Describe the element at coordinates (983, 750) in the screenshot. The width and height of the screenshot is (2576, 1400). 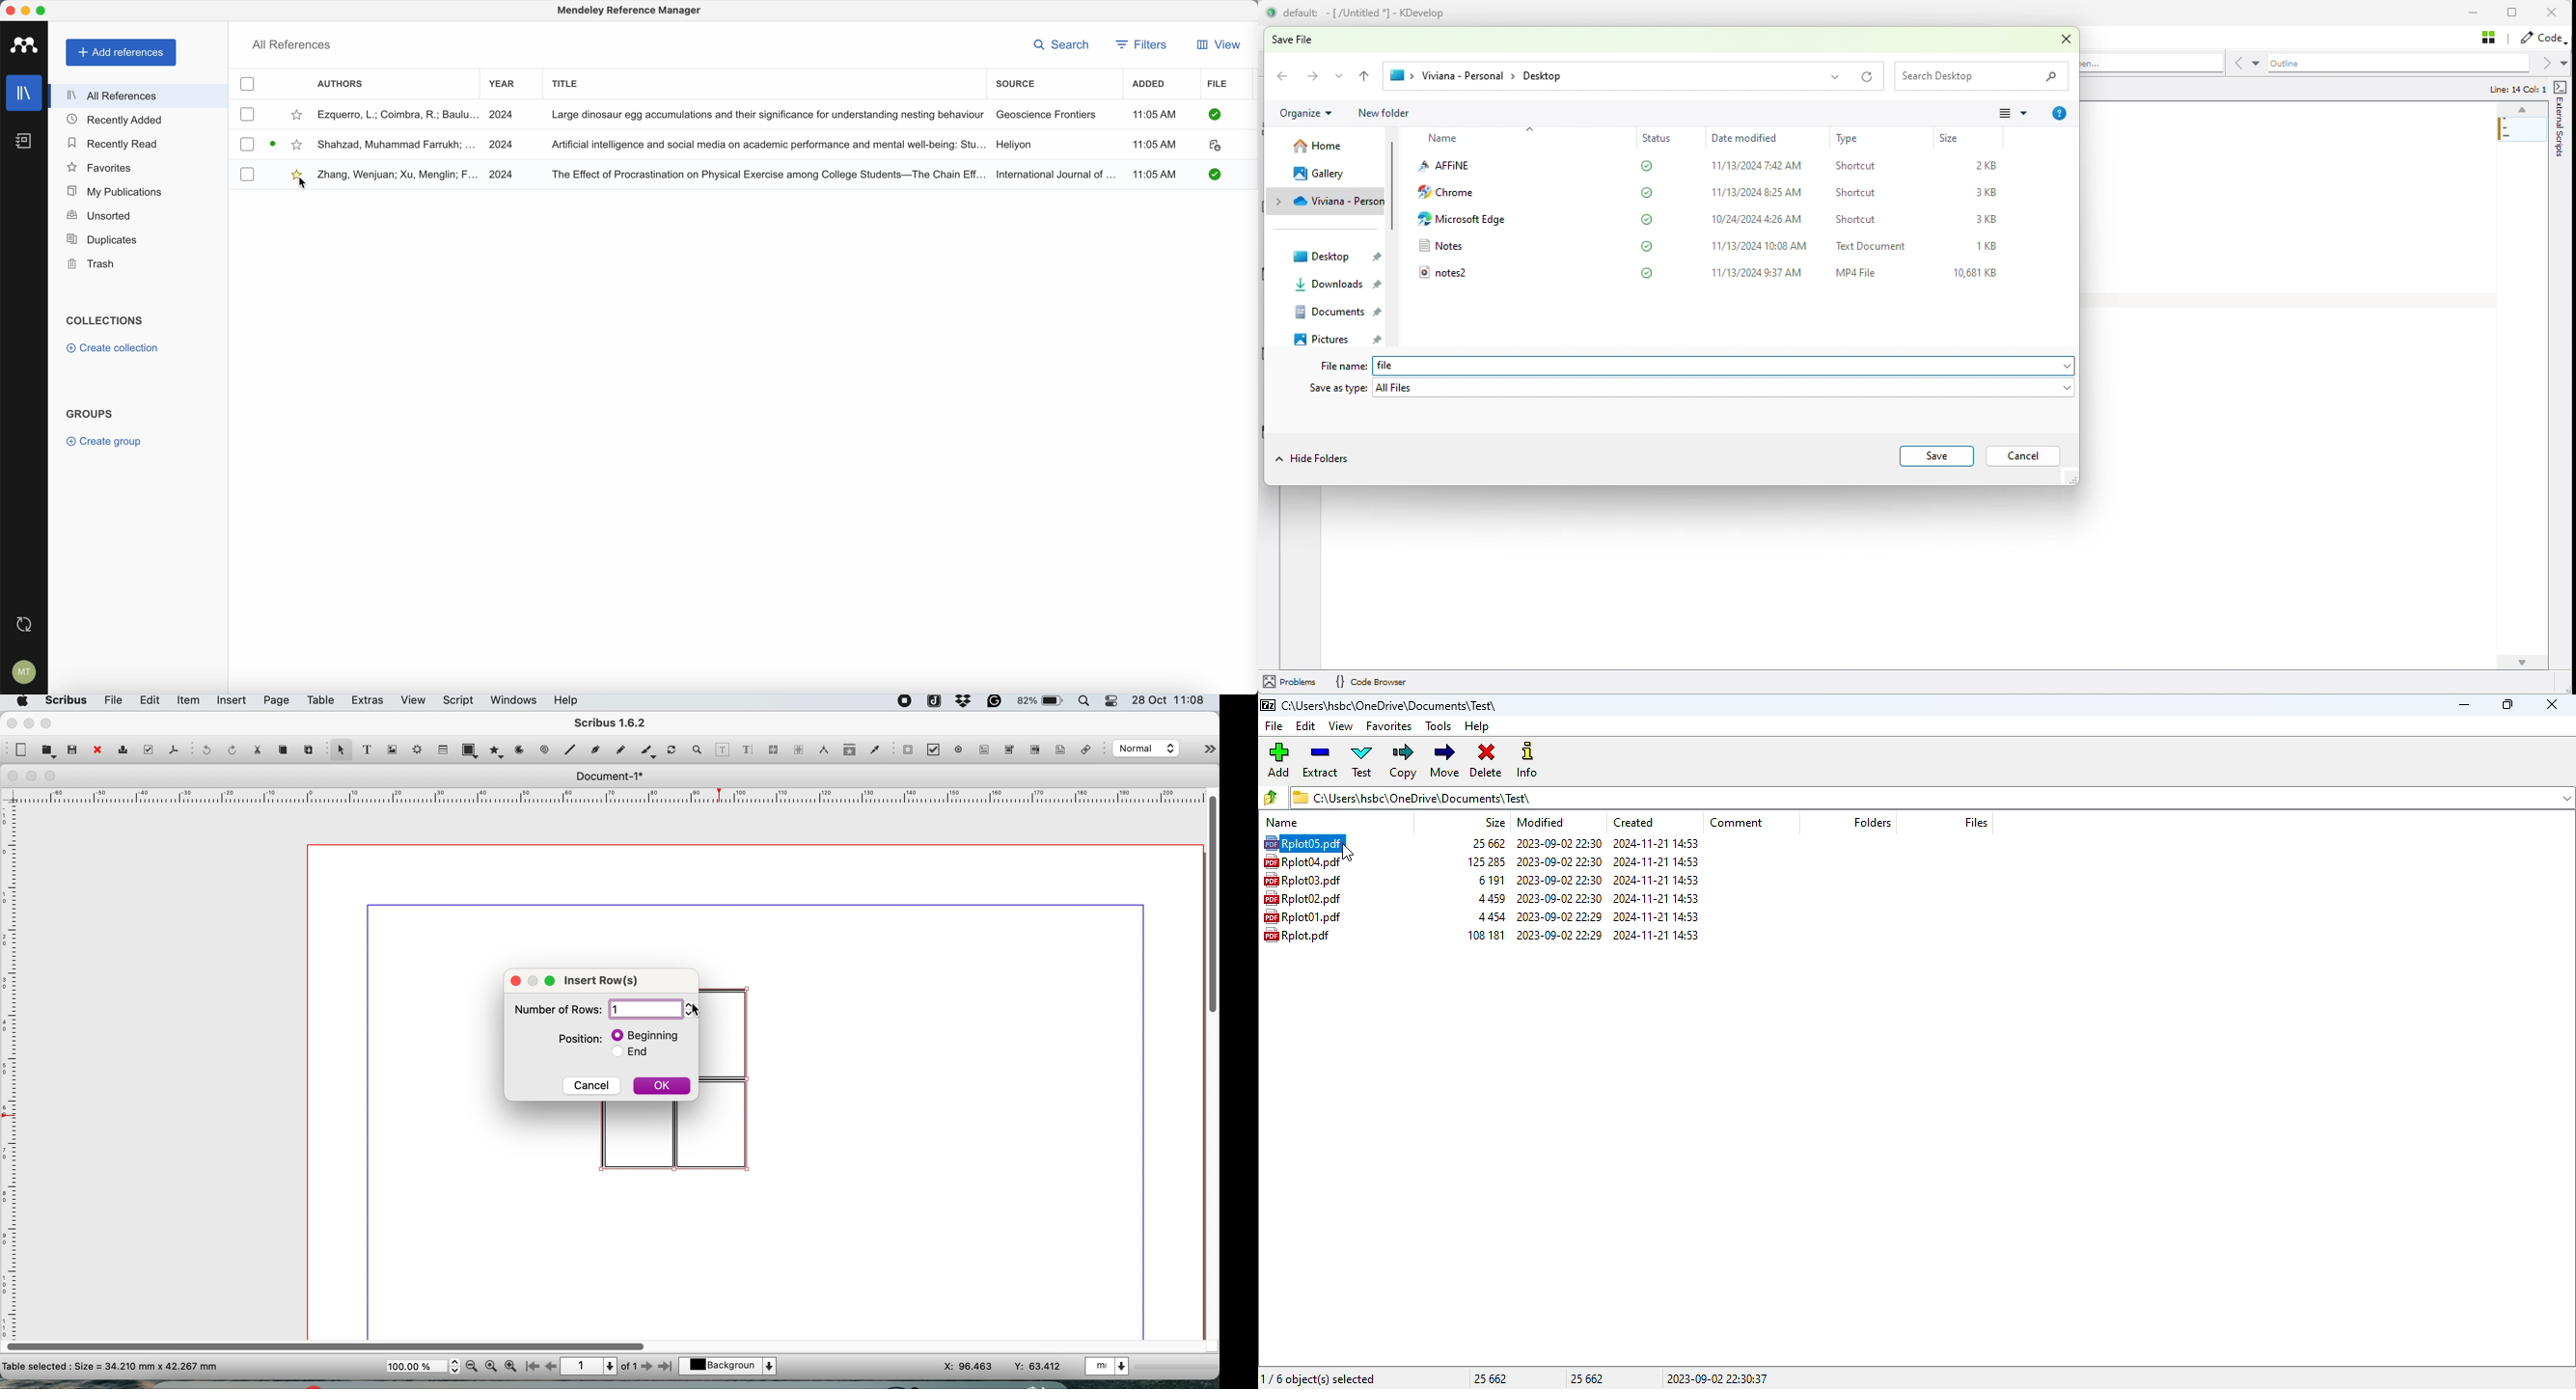
I see `pdf text field` at that location.